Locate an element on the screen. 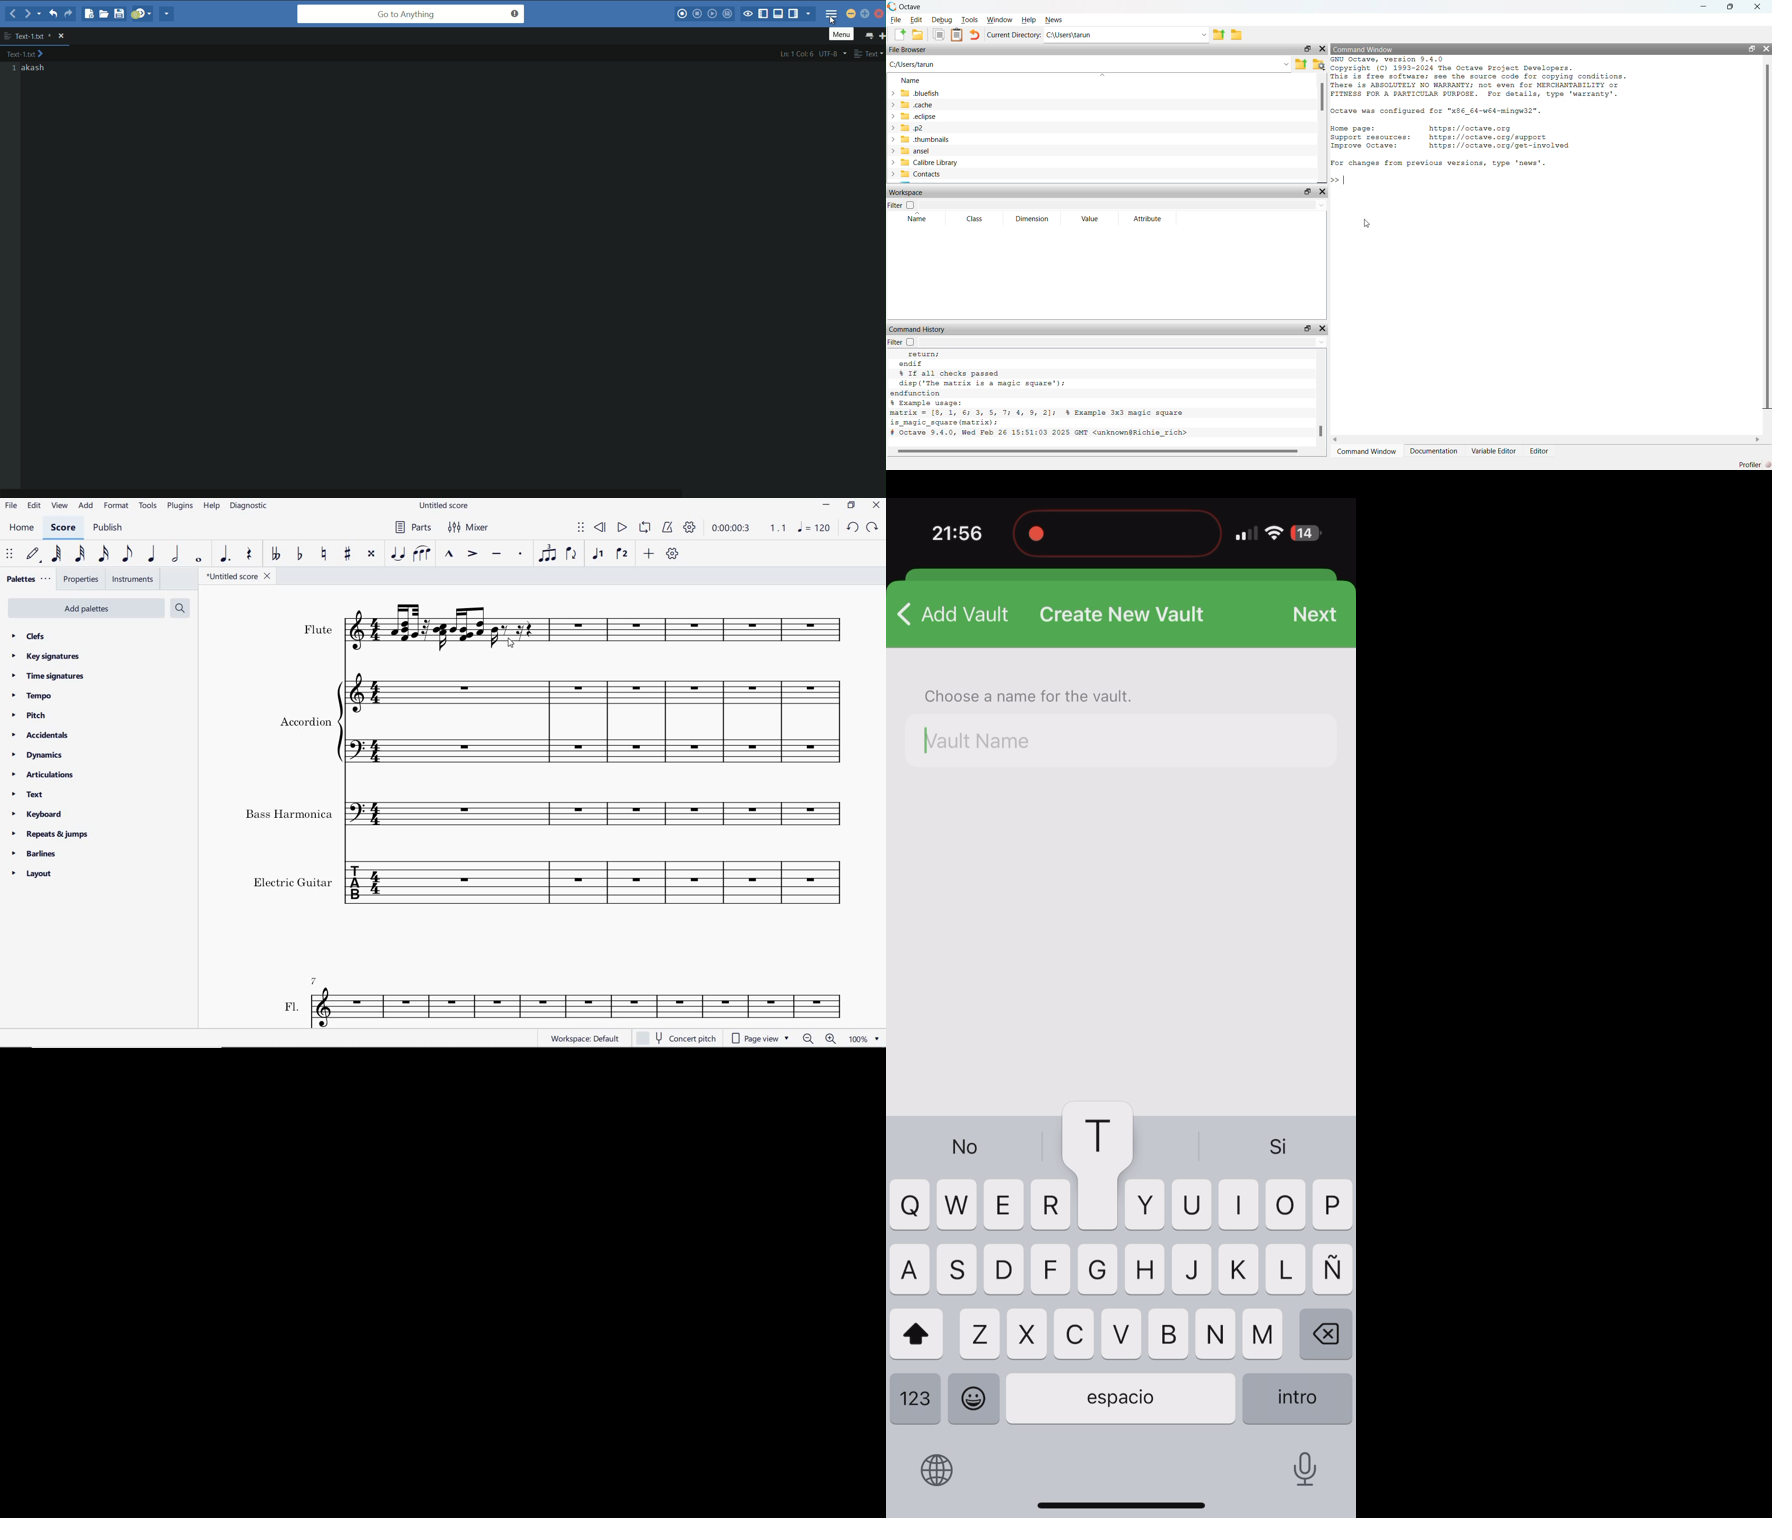 The image size is (1792, 1540). rest is located at coordinates (248, 554).